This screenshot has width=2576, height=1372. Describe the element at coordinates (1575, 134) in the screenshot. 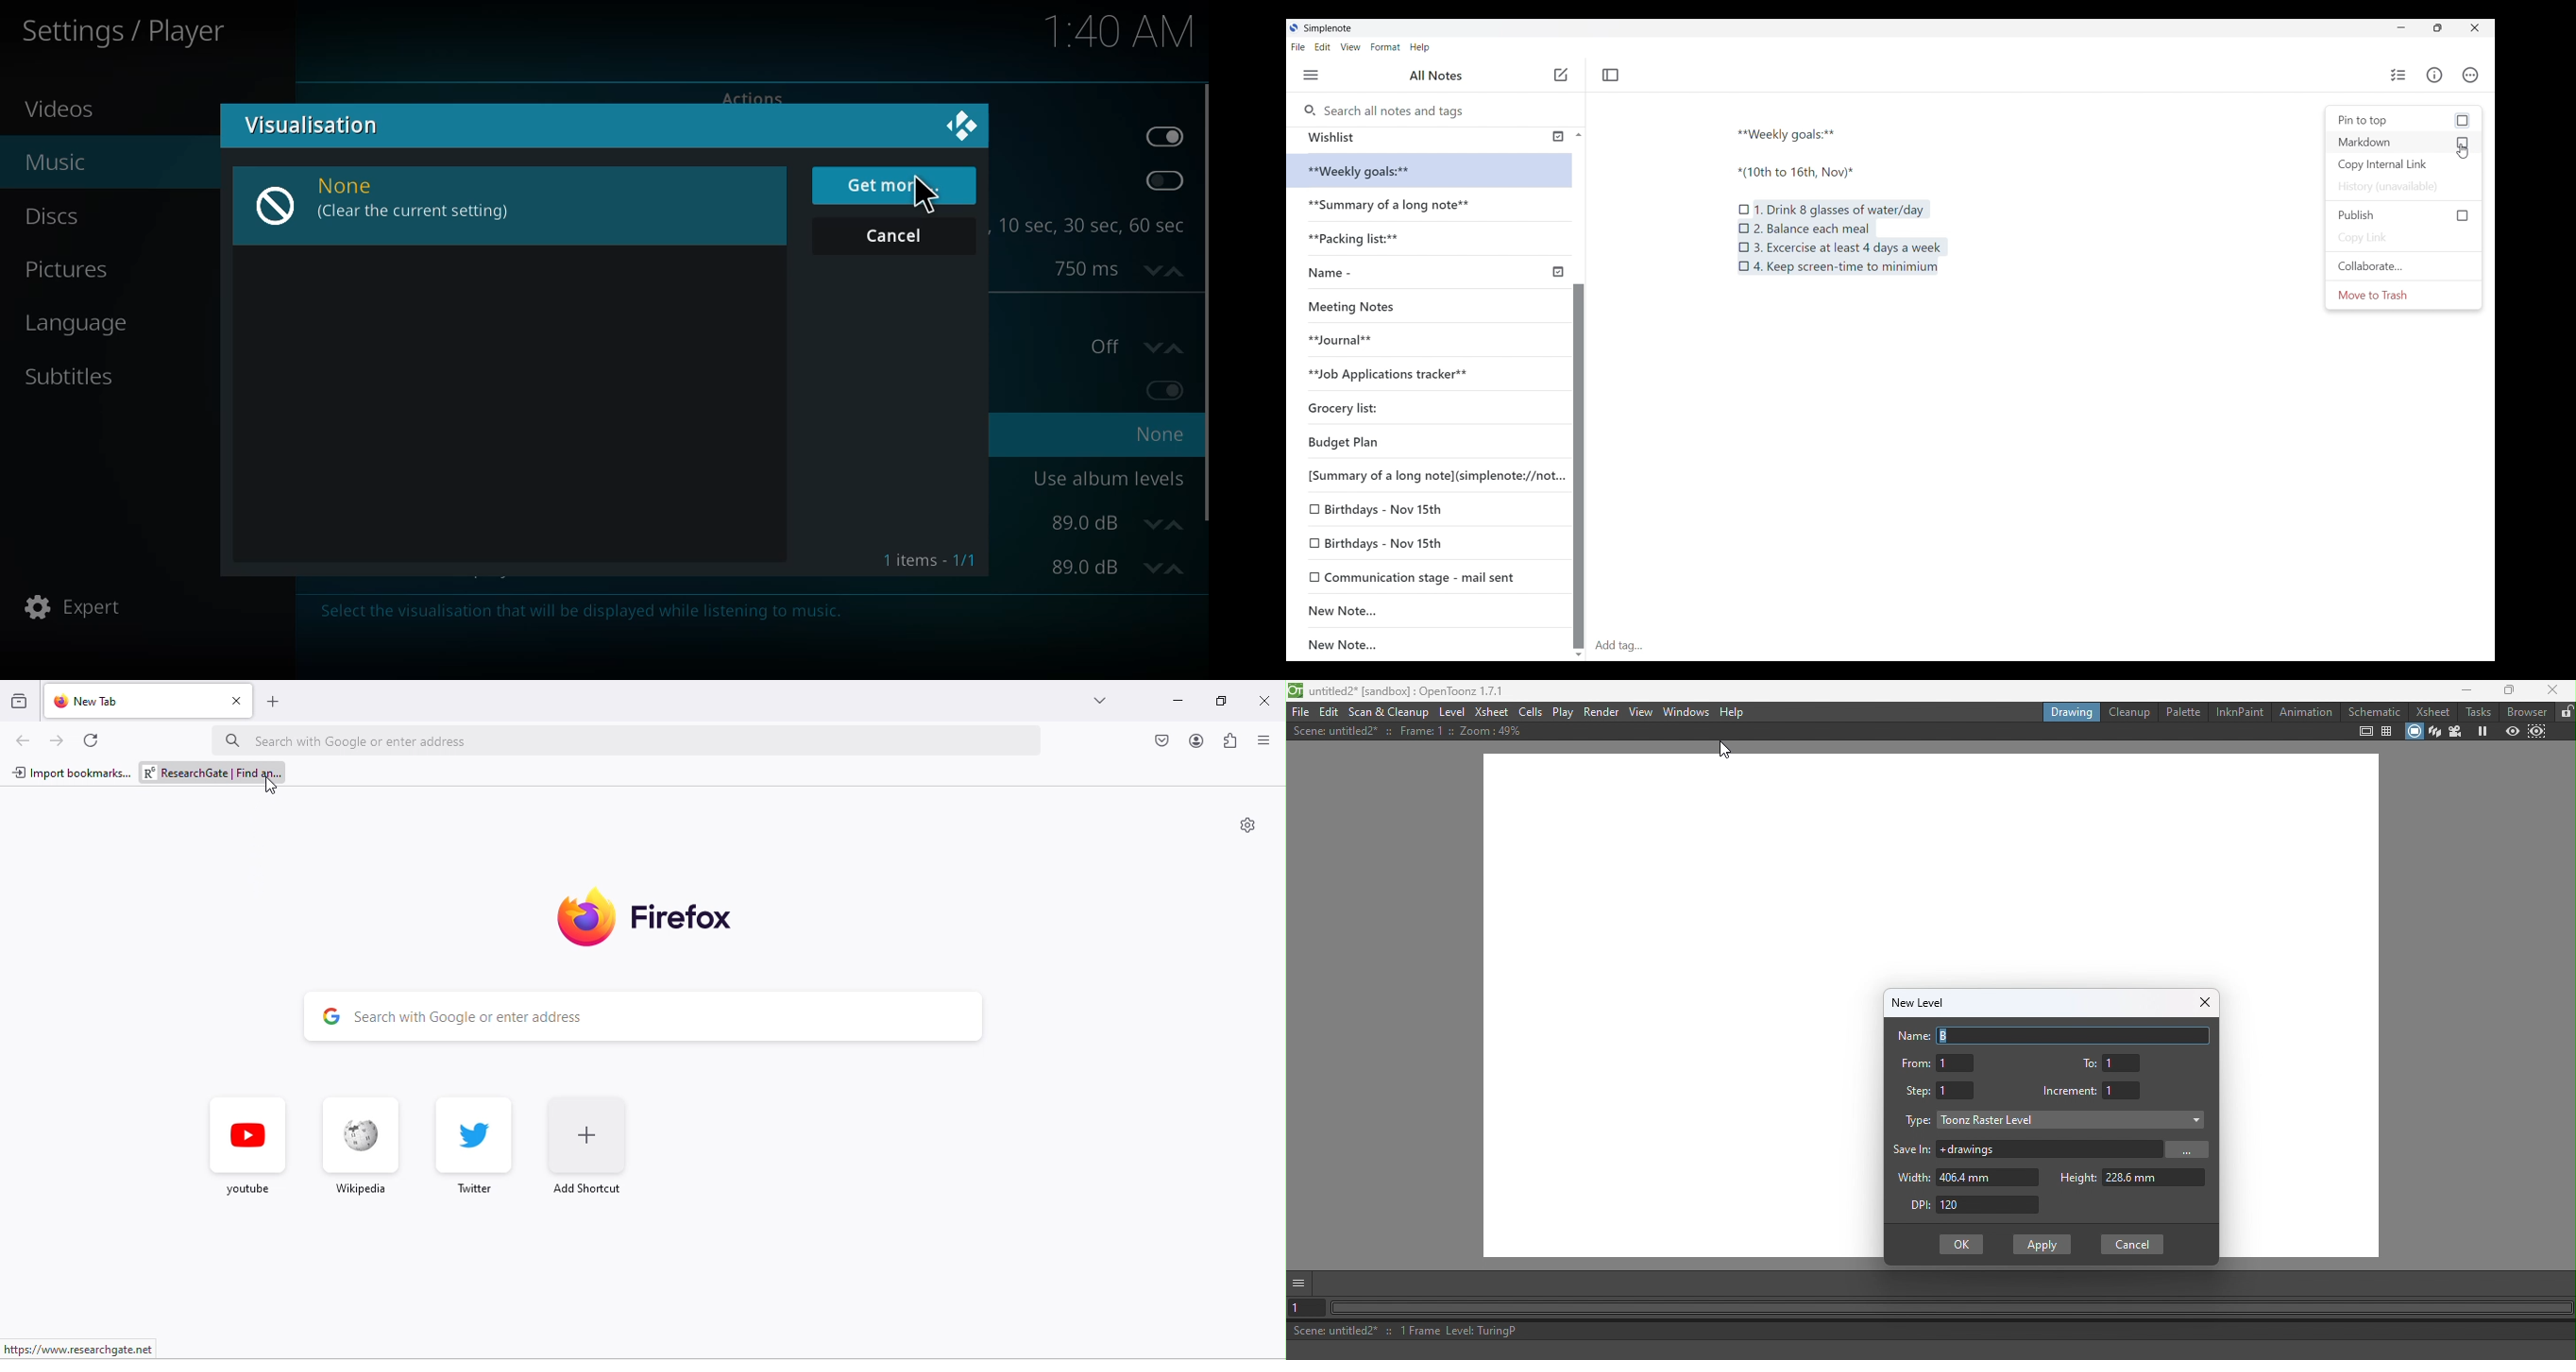

I see `Scroll up button` at that location.